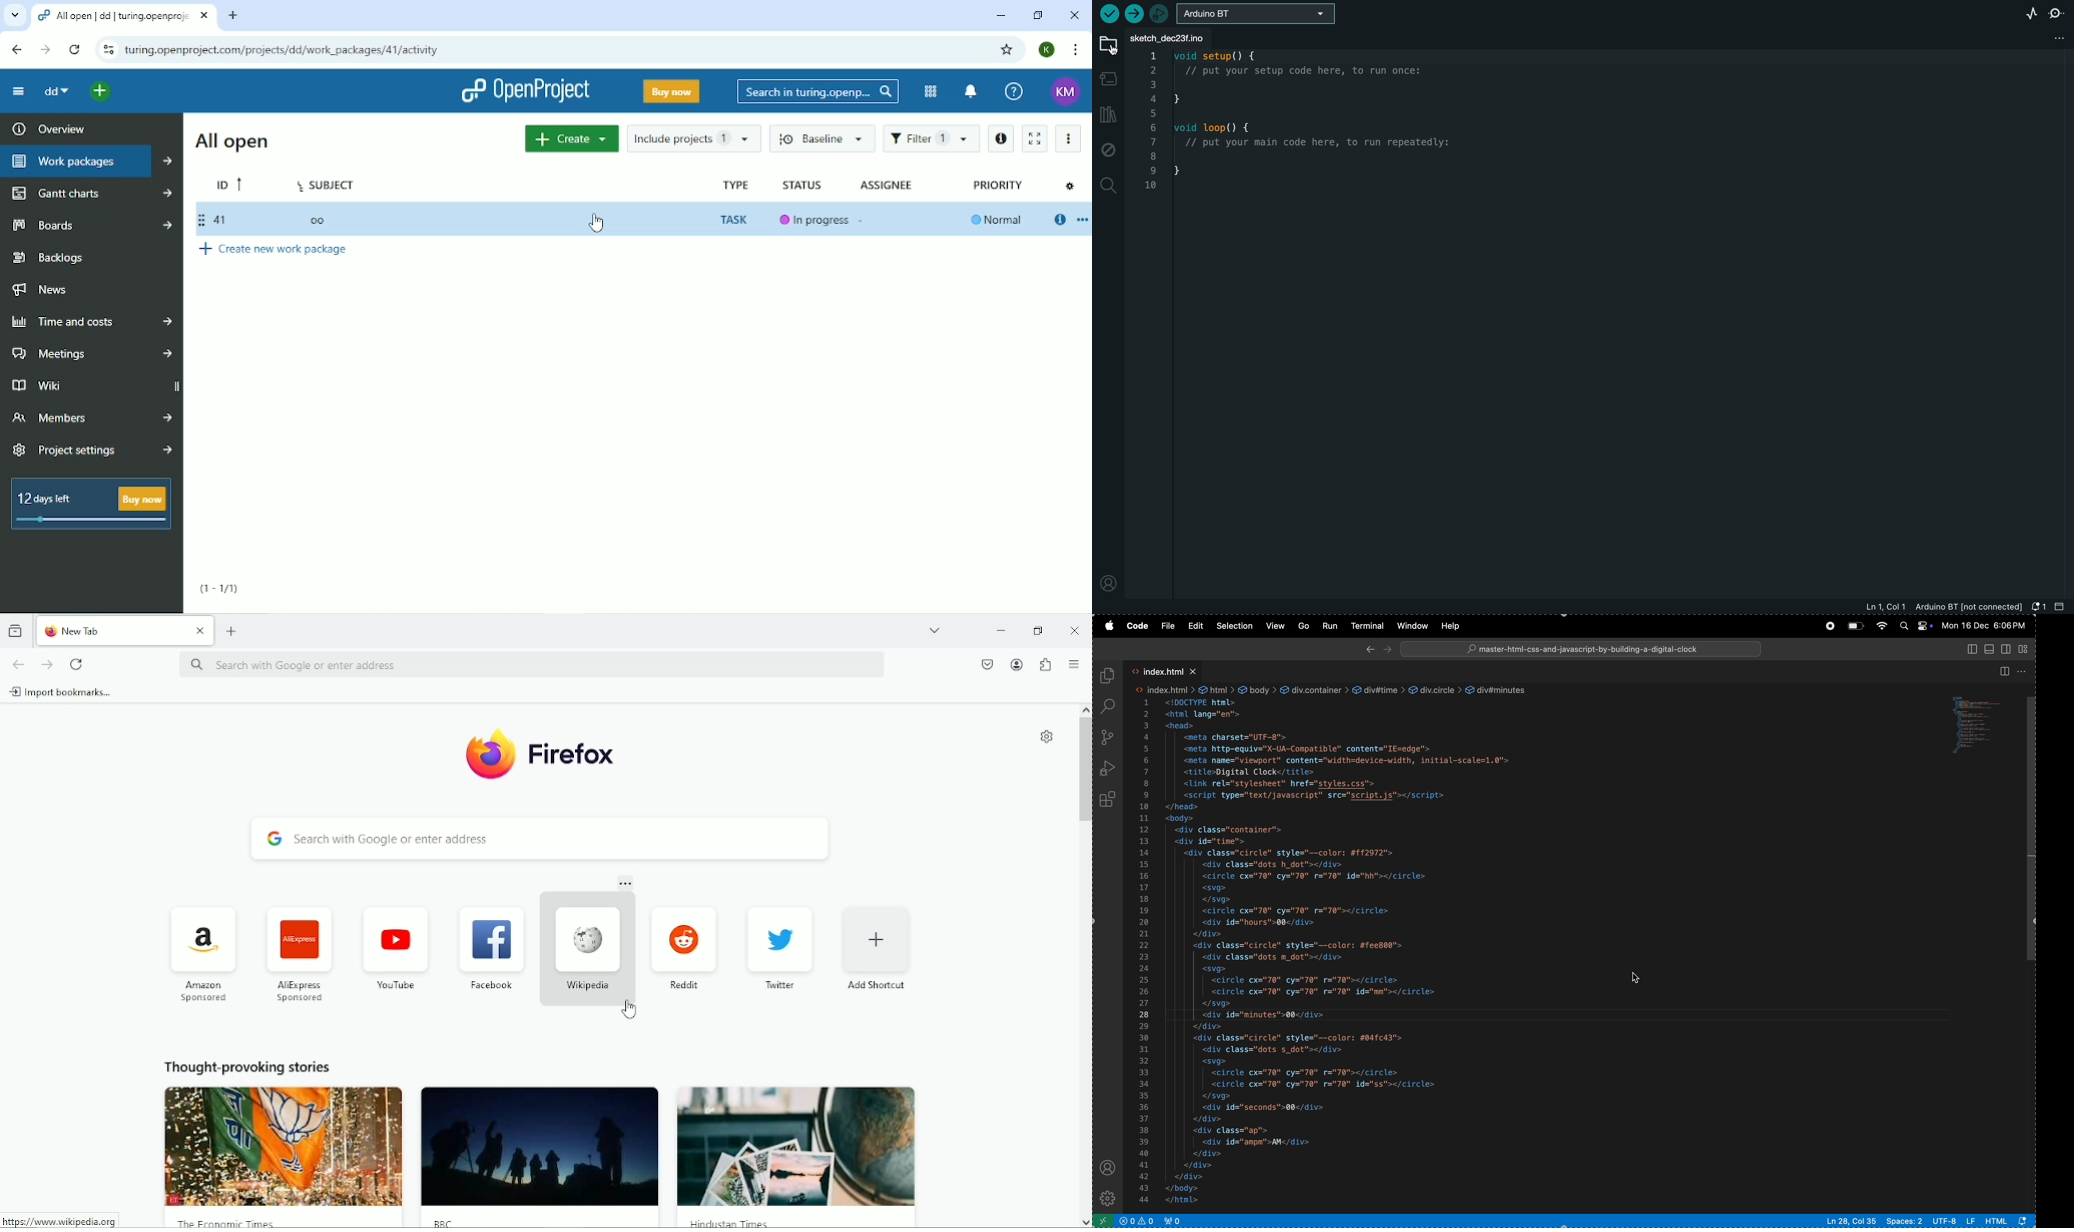 This screenshot has height=1232, width=2100. What do you see at coordinates (300, 953) in the screenshot?
I see `AliExpress Sponsored` at bounding box center [300, 953].